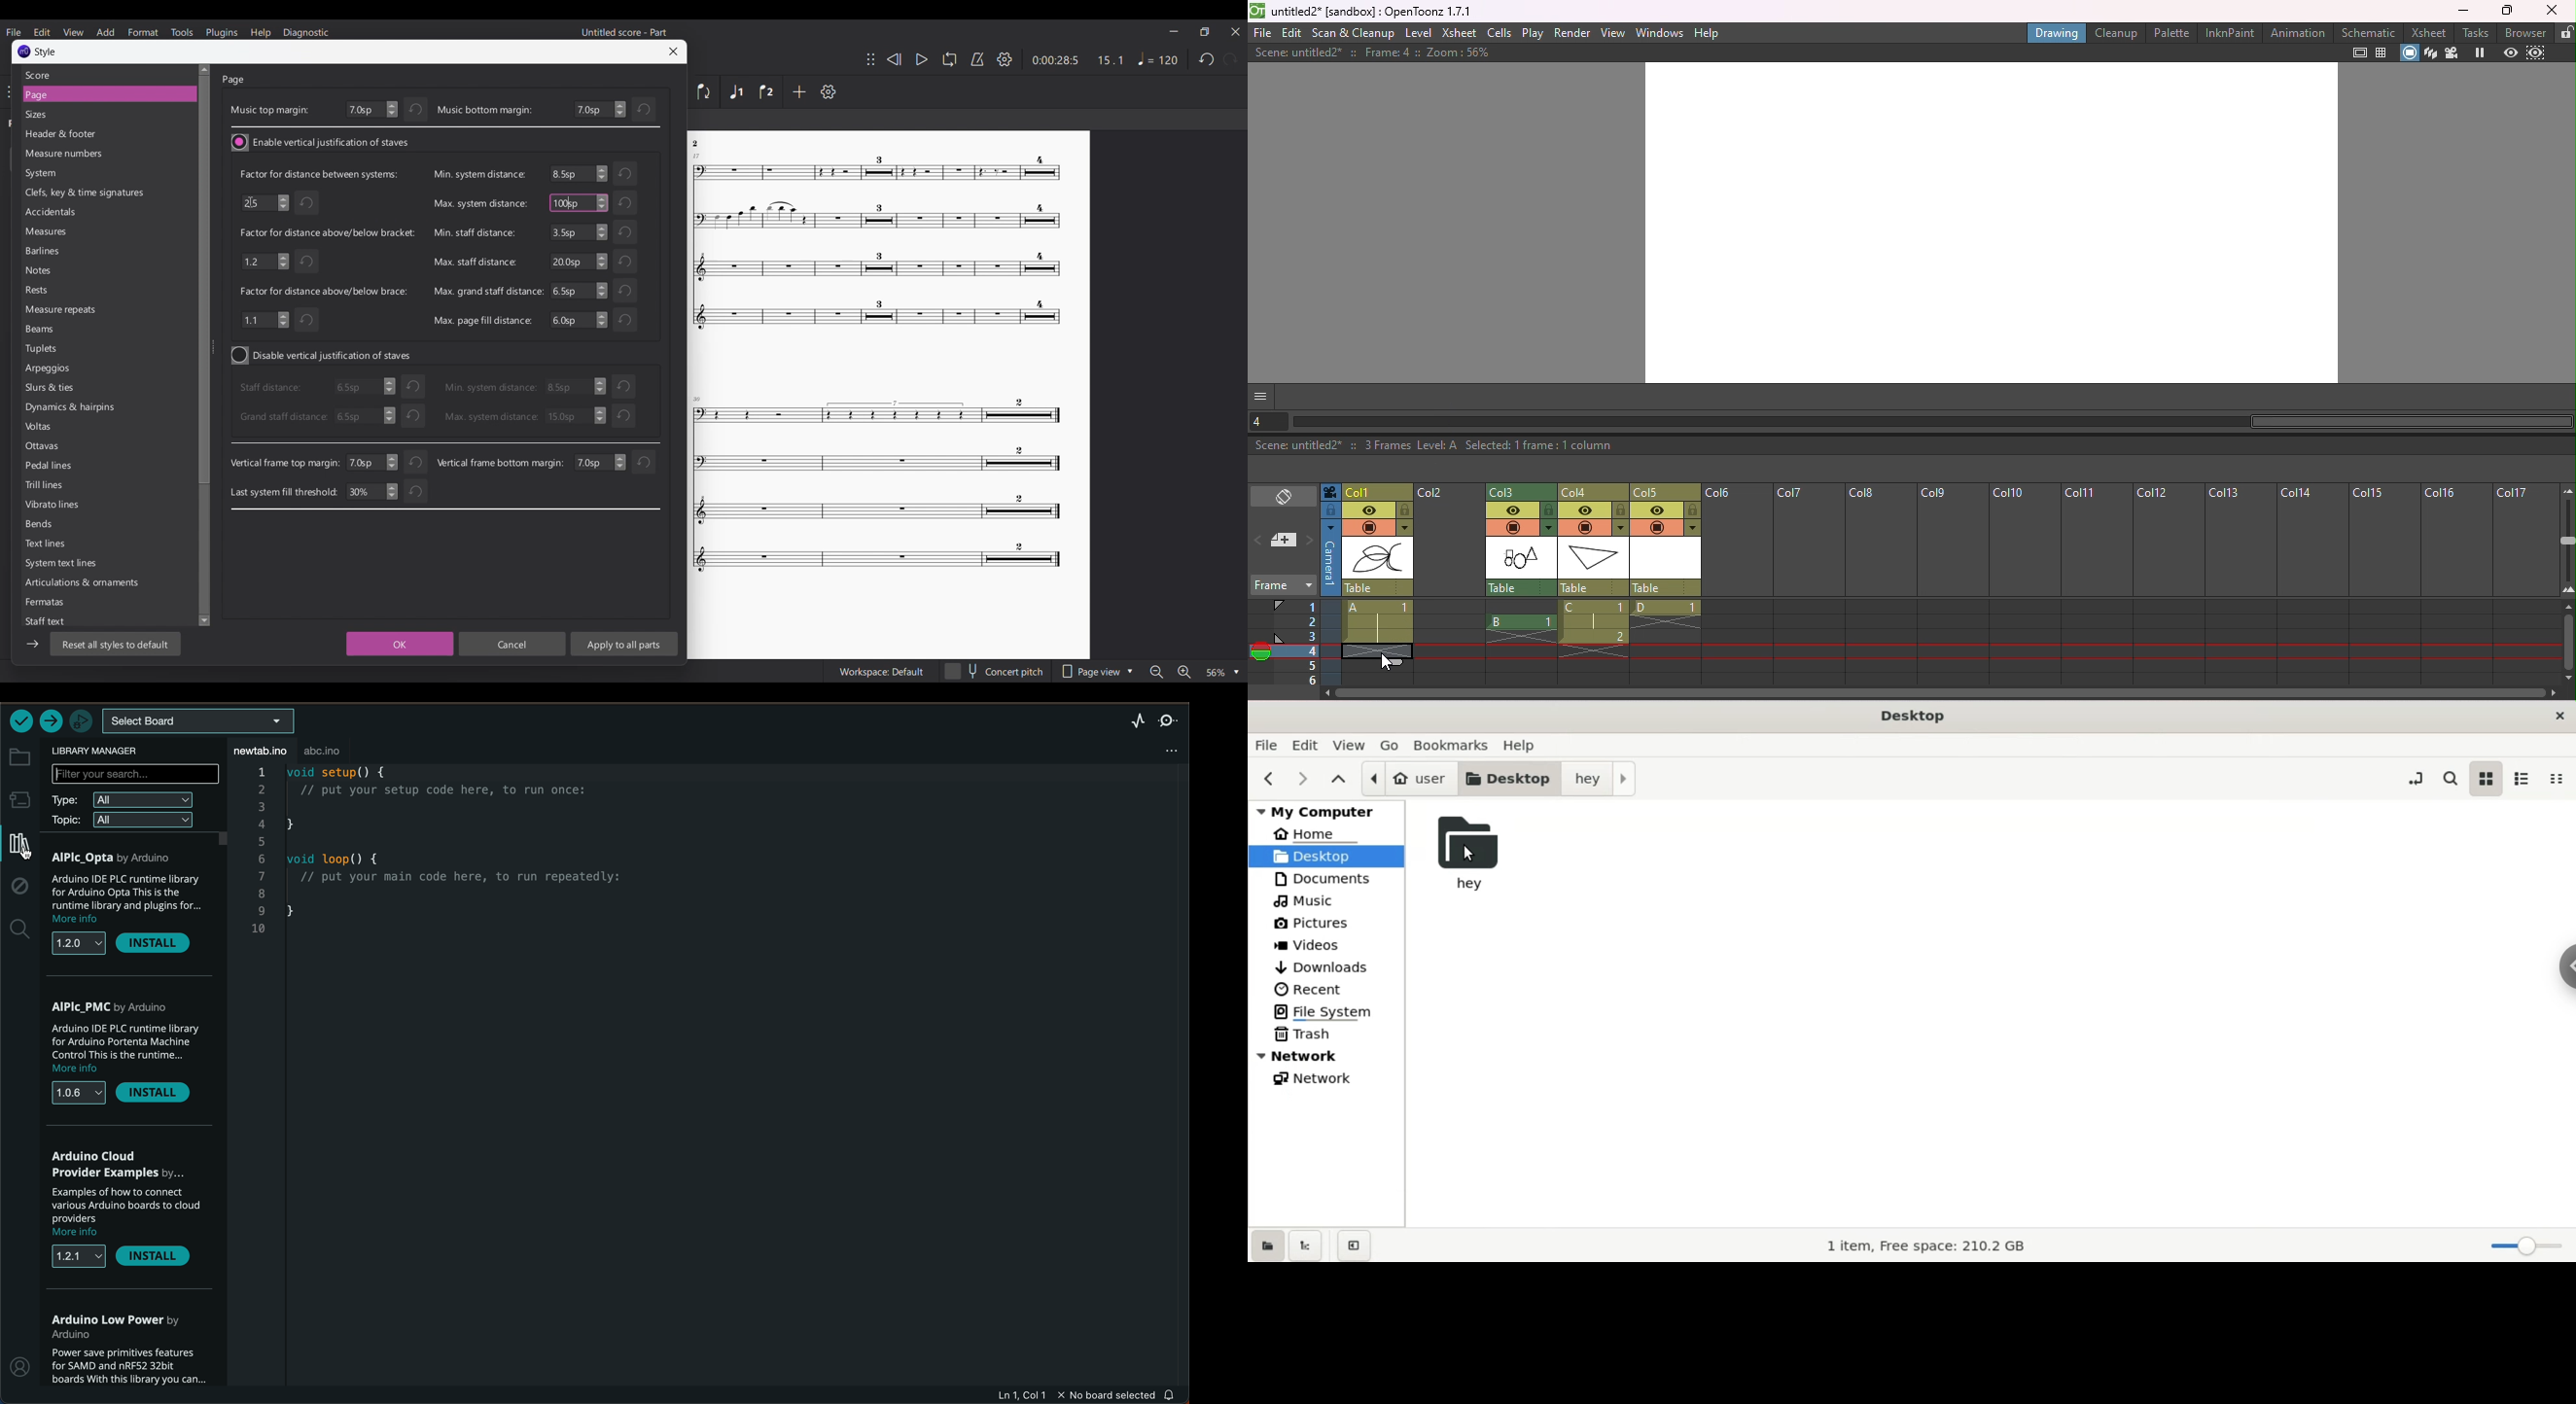 This screenshot has width=2576, height=1428. What do you see at coordinates (629, 289) in the screenshot?
I see `` at bounding box center [629, 289].